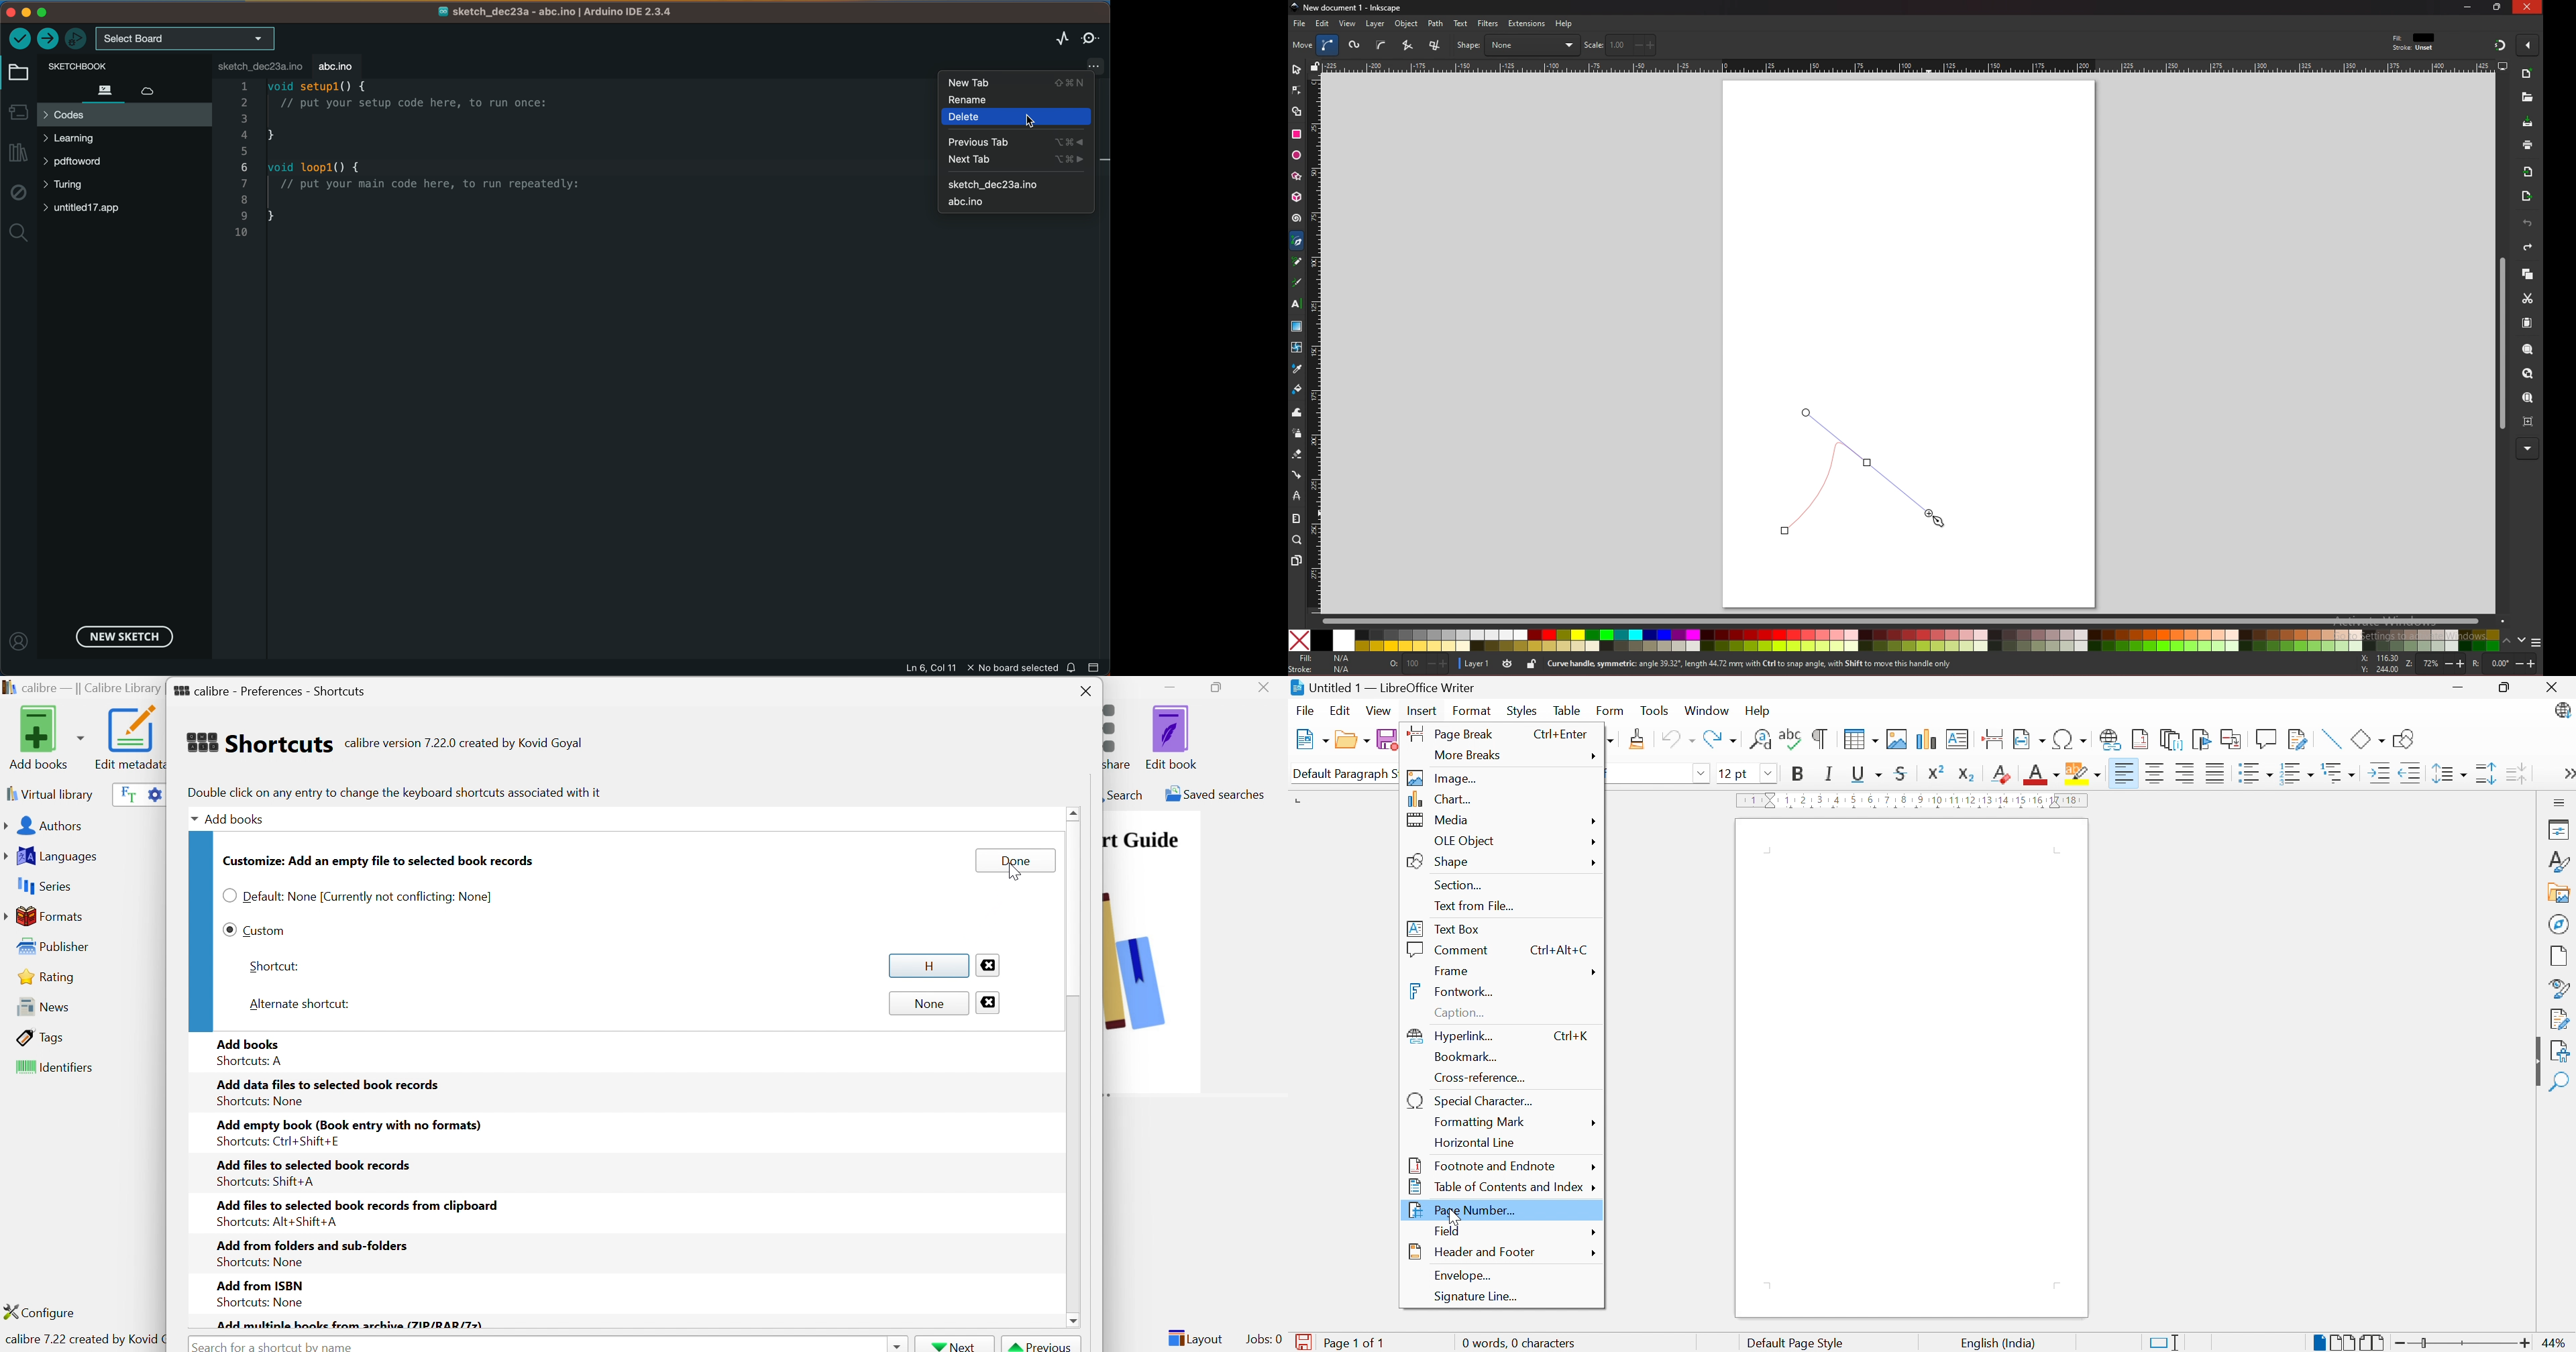 This screenshot has height=1372, width=2576. I want to click on import, so click(2531, 172).